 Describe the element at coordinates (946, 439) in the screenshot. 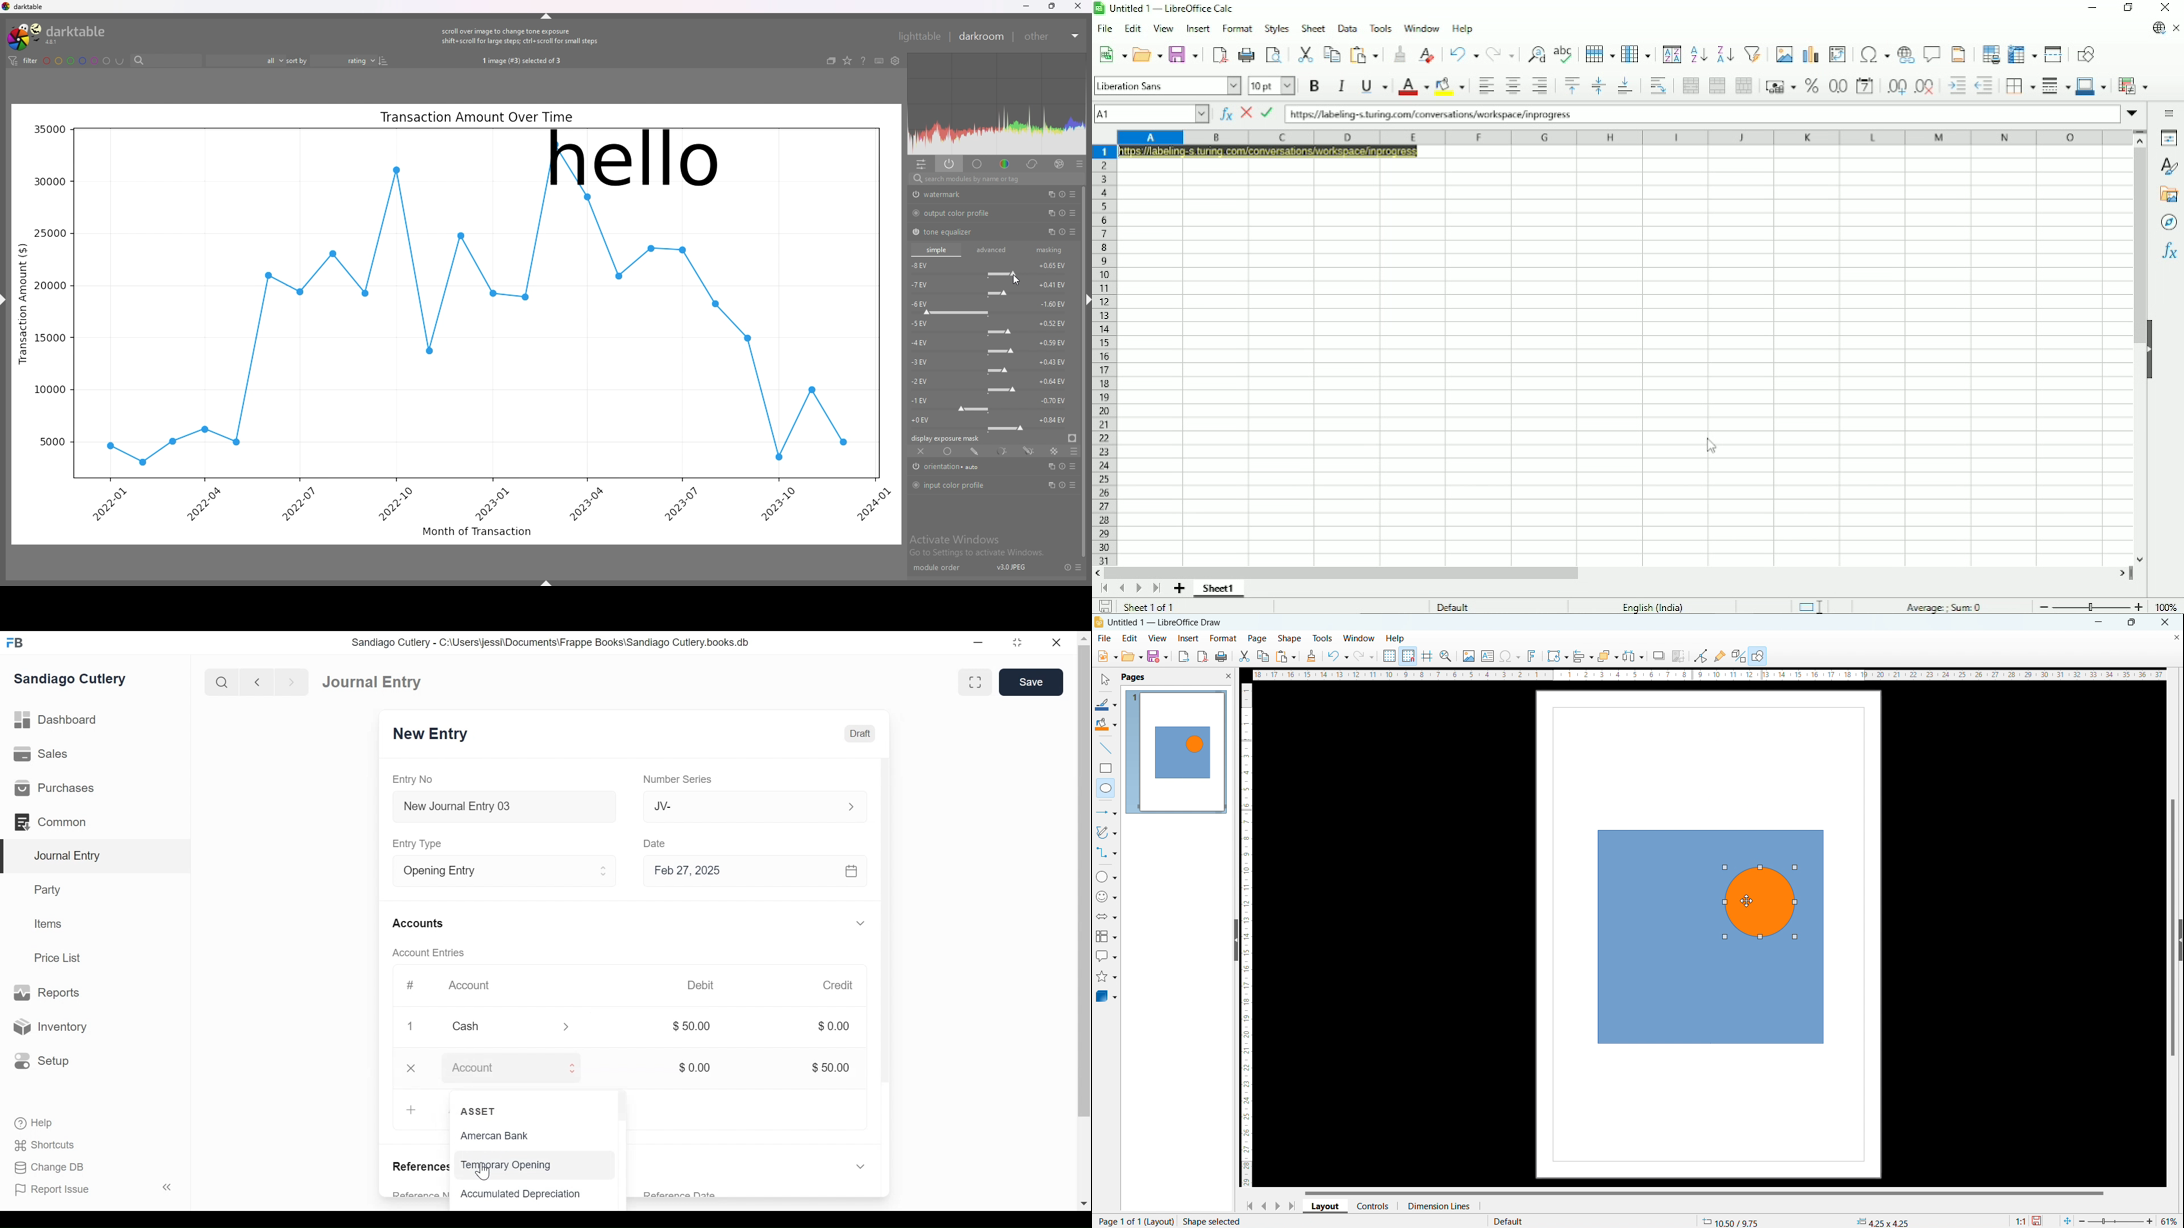

I see `display exposure mask` at that location.